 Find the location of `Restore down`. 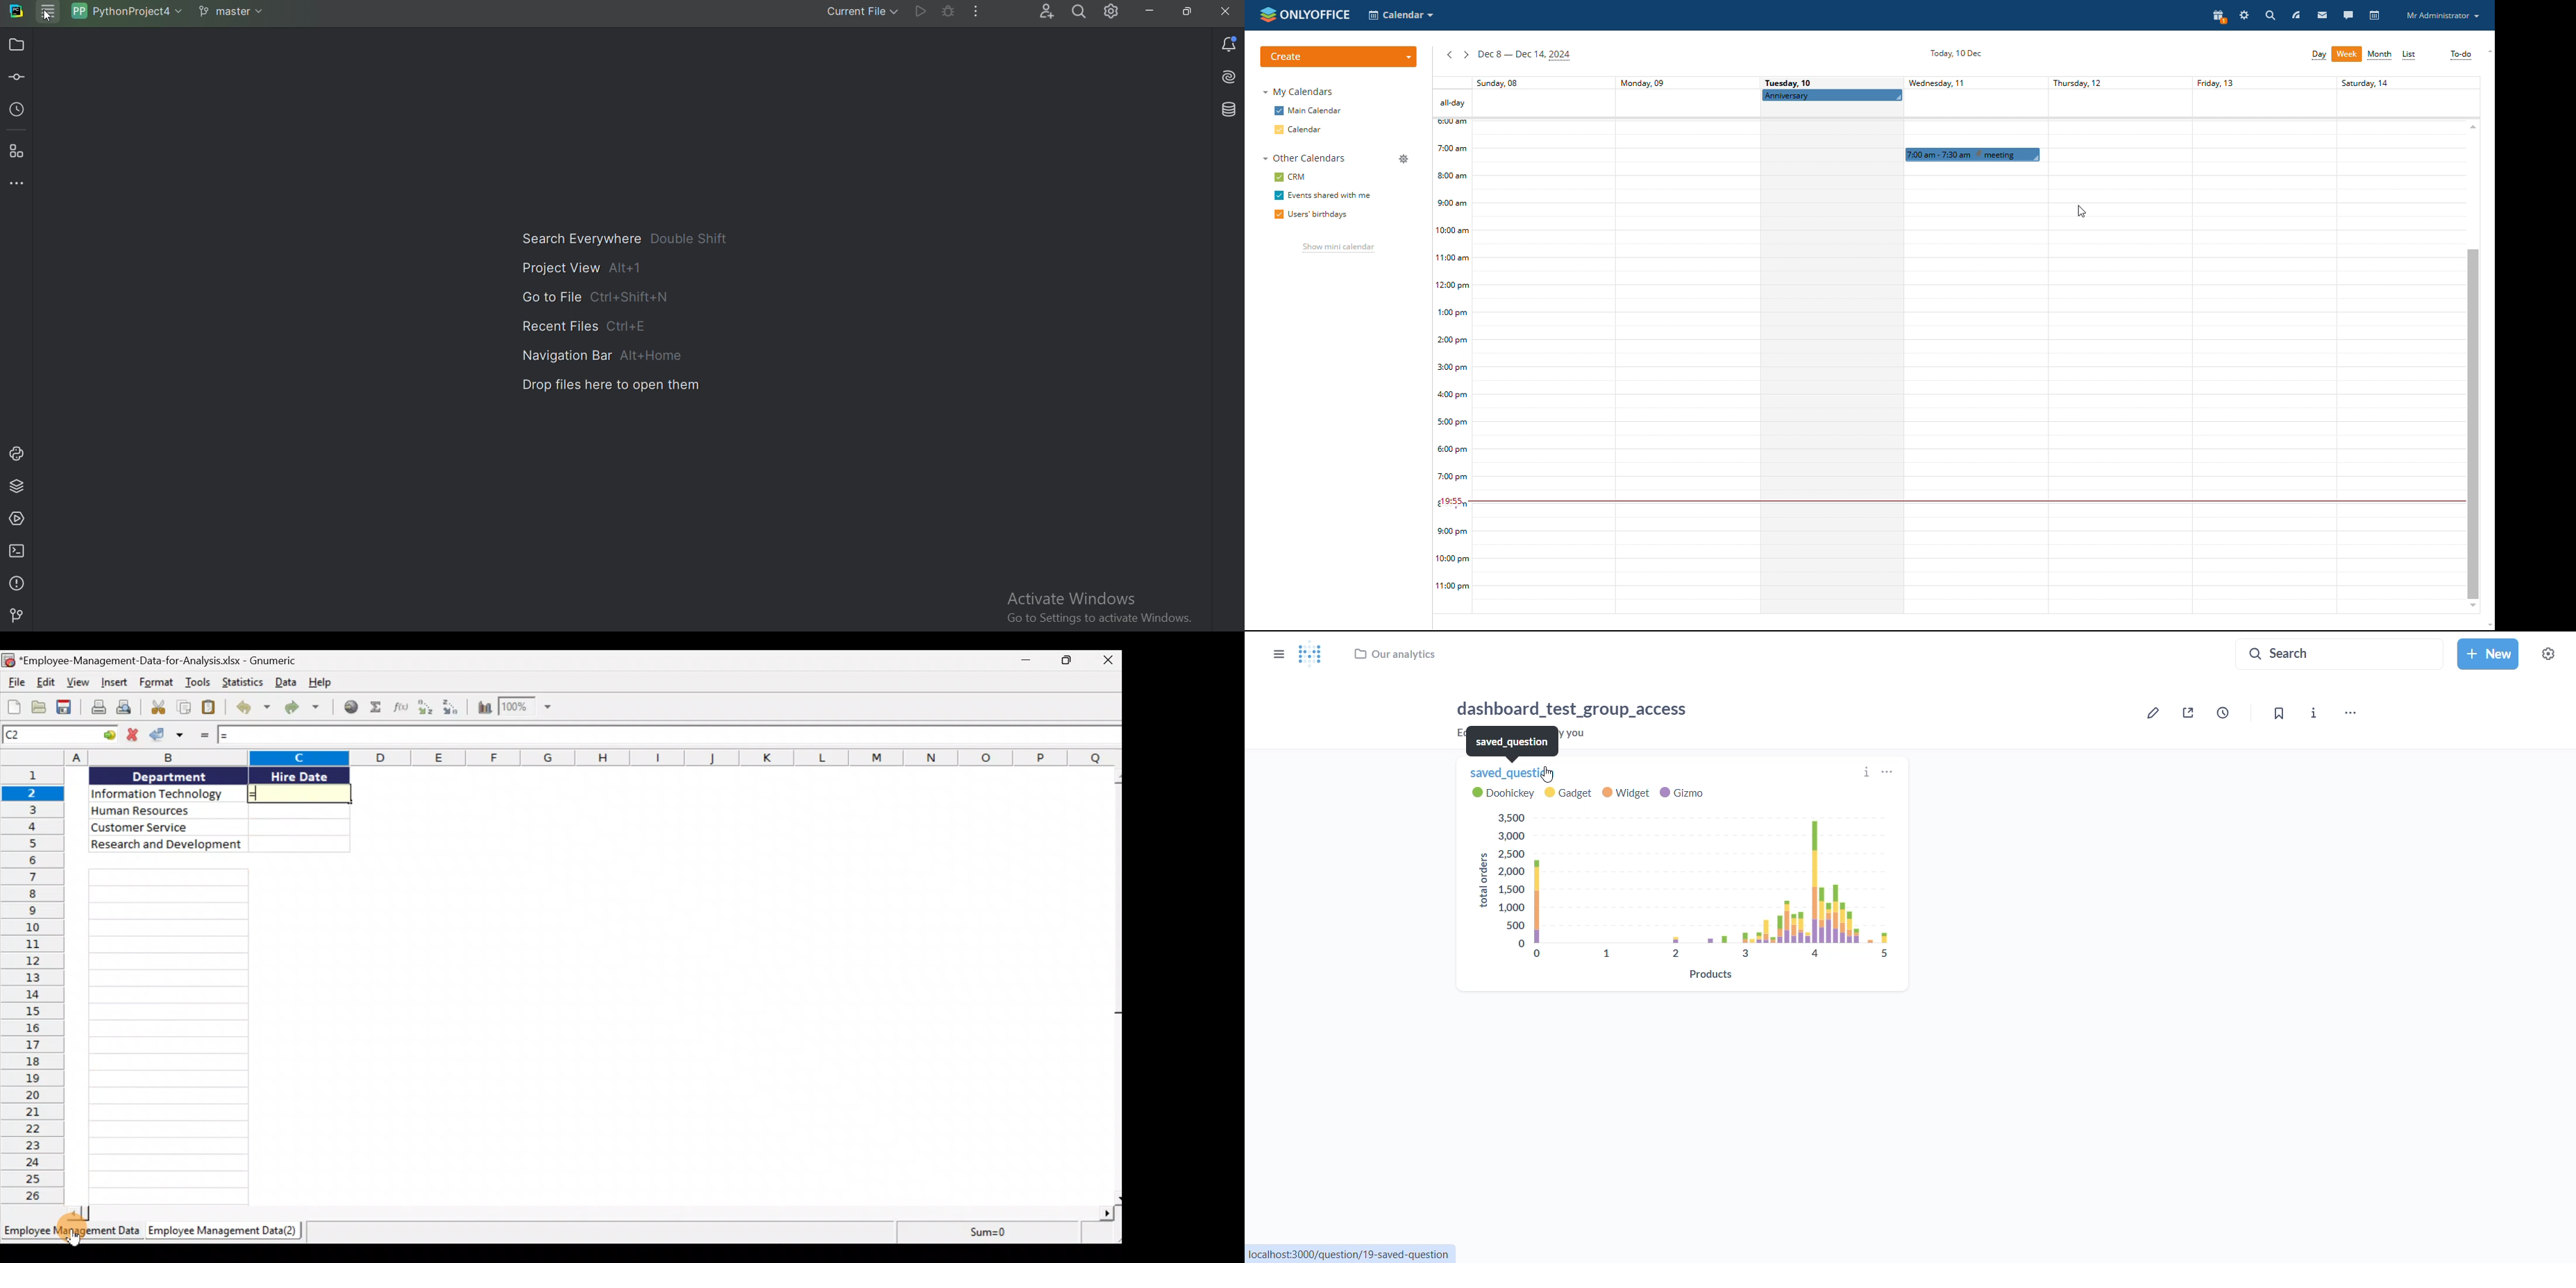

Restore down is located at coordinates (1189, 12).